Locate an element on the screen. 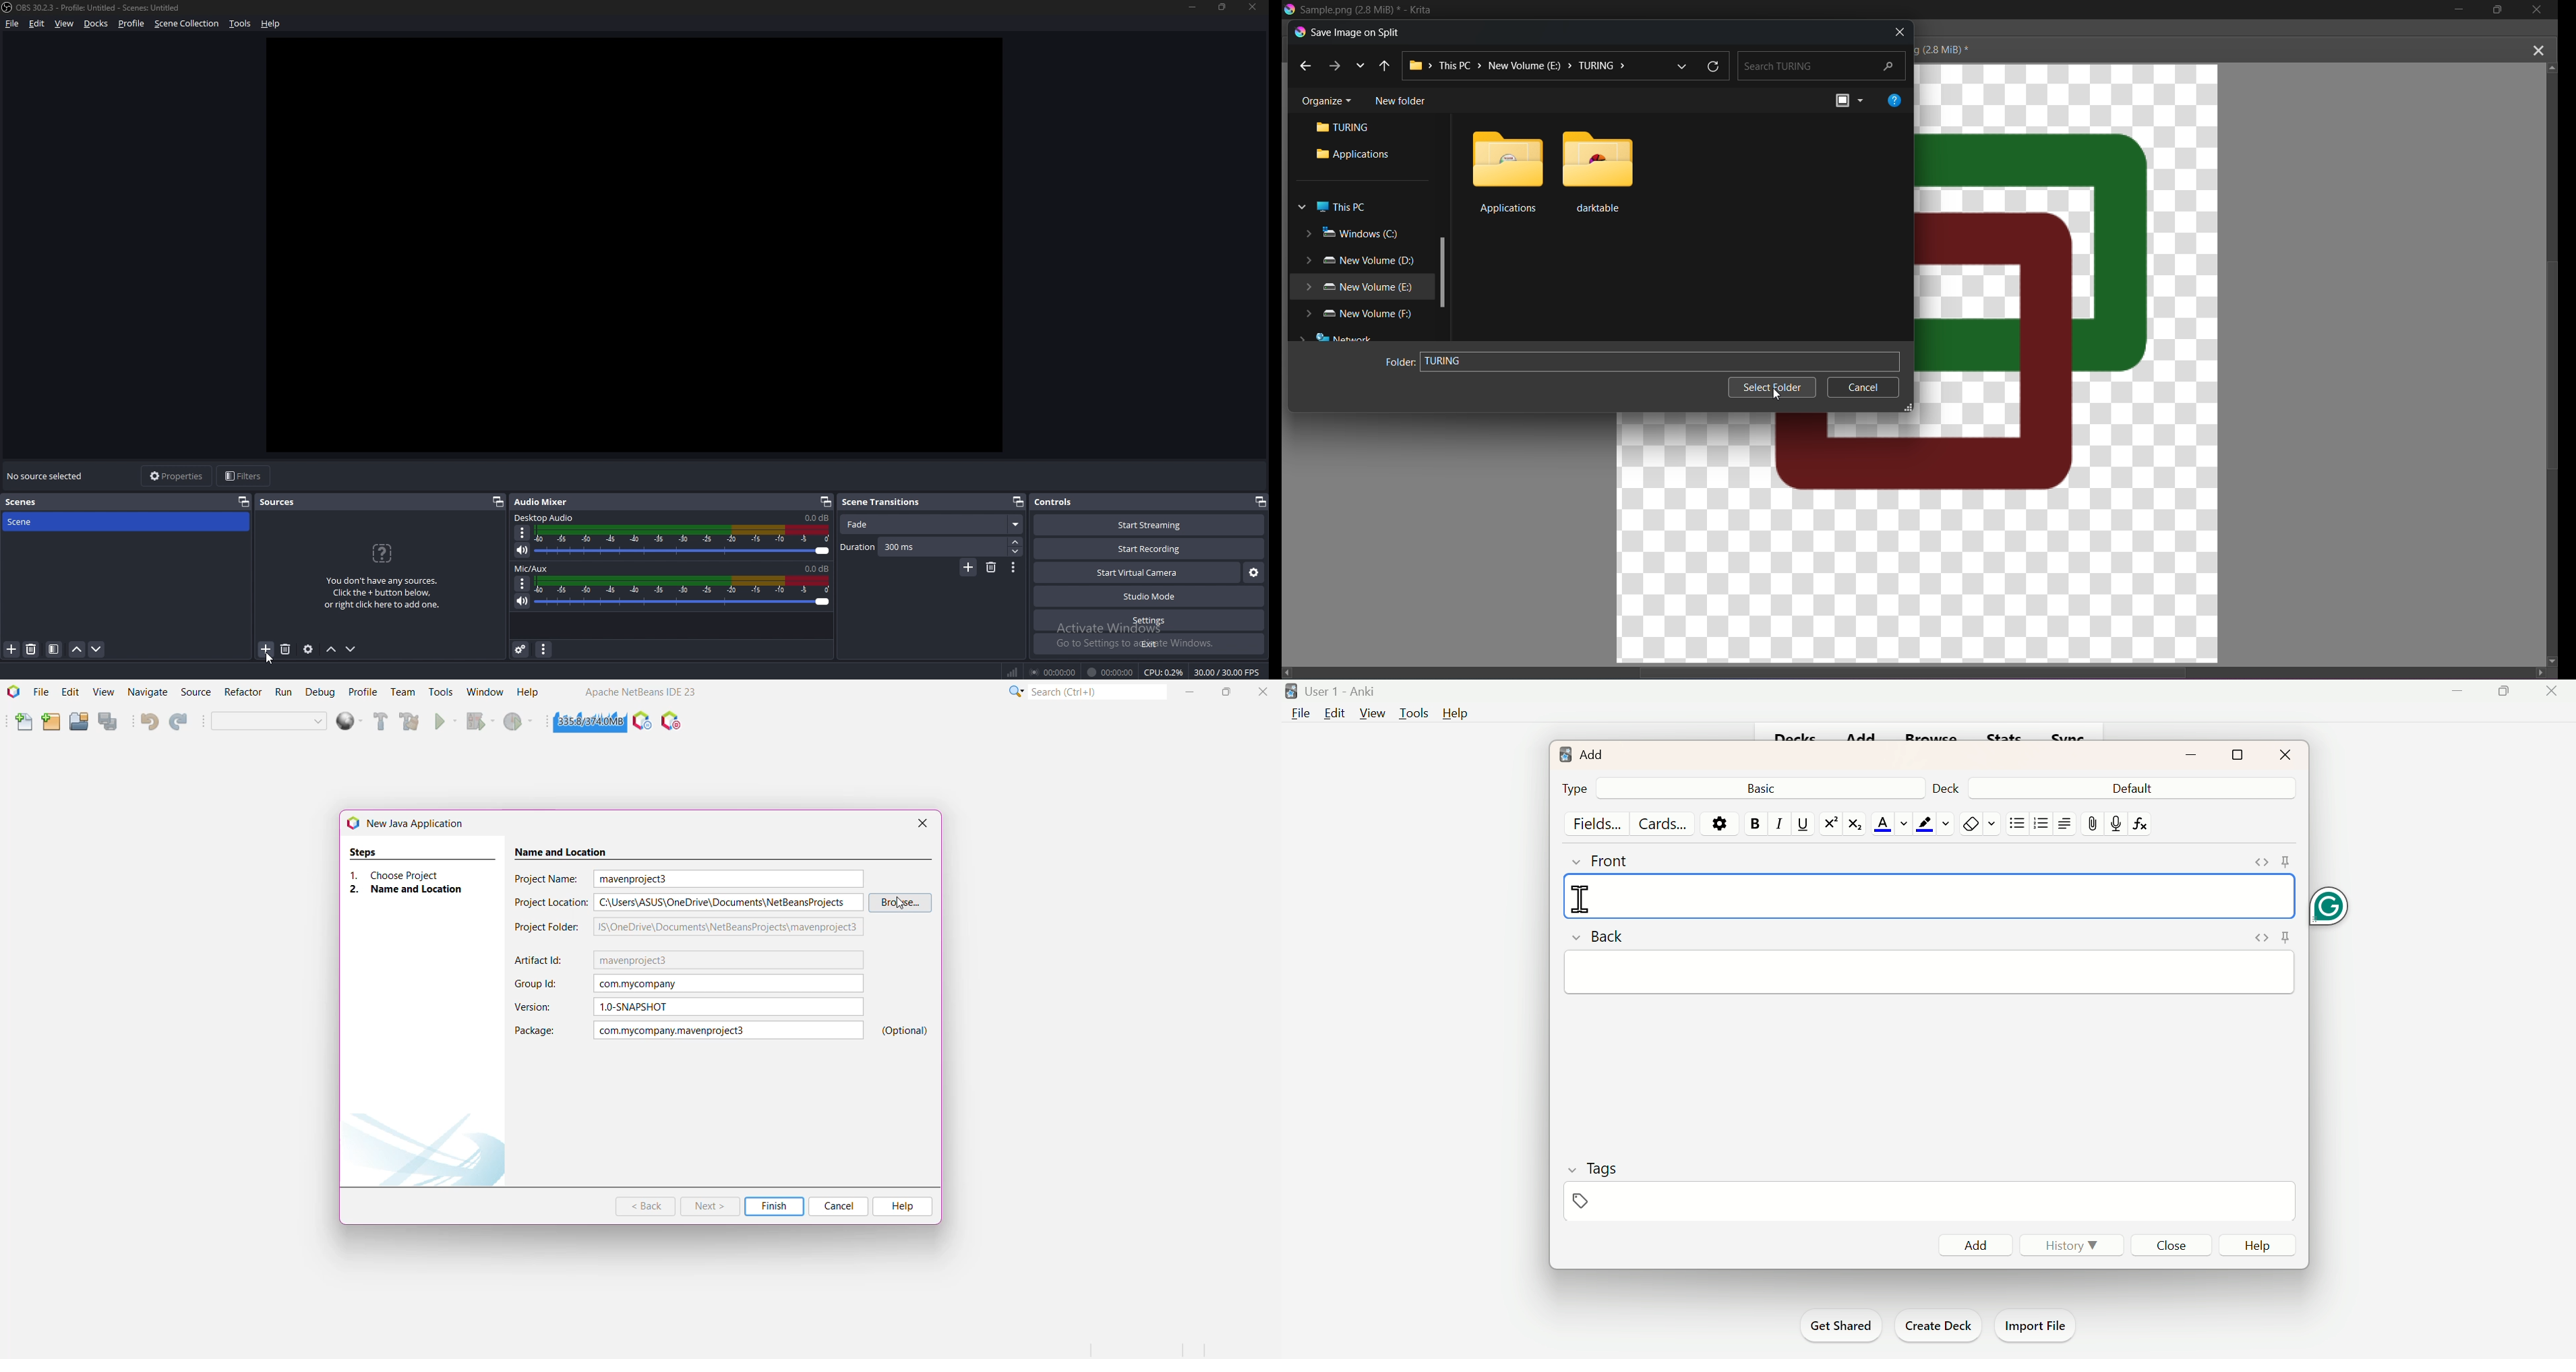 Image resolution: width=2576 pixels, height=1372 pixels. pop out is located at coordinates (241, 501).